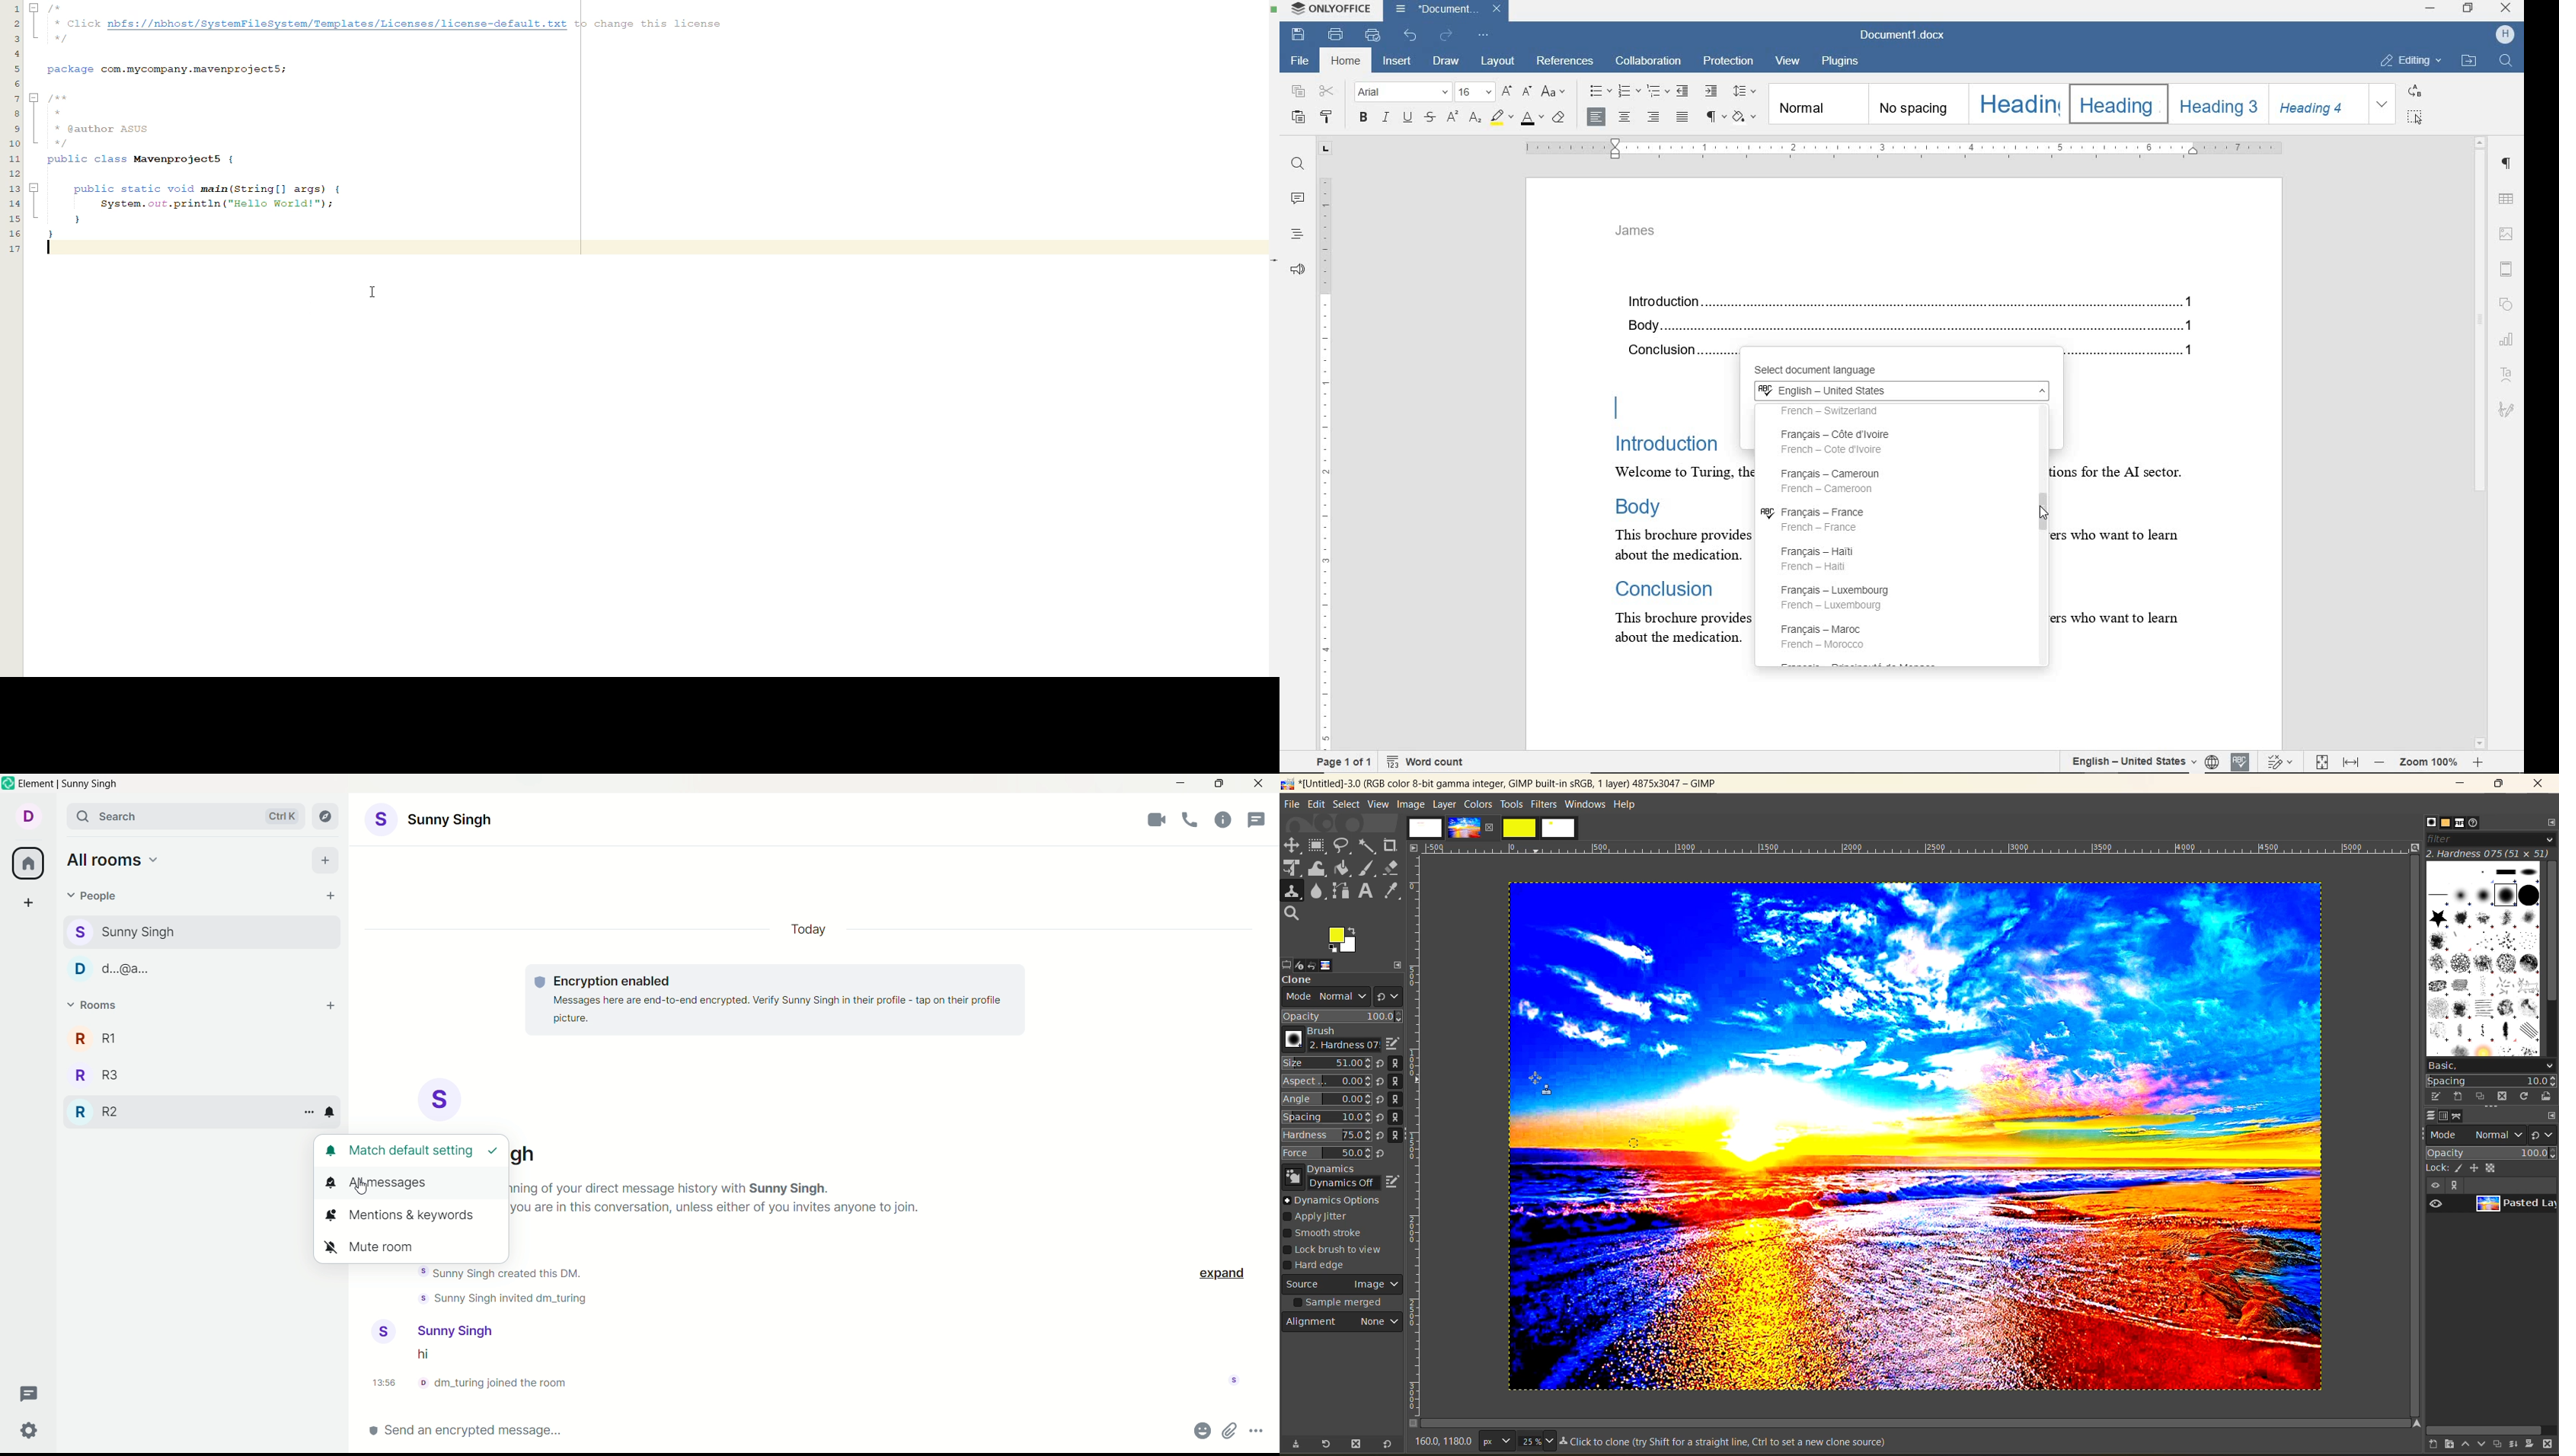  Describe the element at coordinates (94, 1006) in the screenshot. I see `rooms` at that location.